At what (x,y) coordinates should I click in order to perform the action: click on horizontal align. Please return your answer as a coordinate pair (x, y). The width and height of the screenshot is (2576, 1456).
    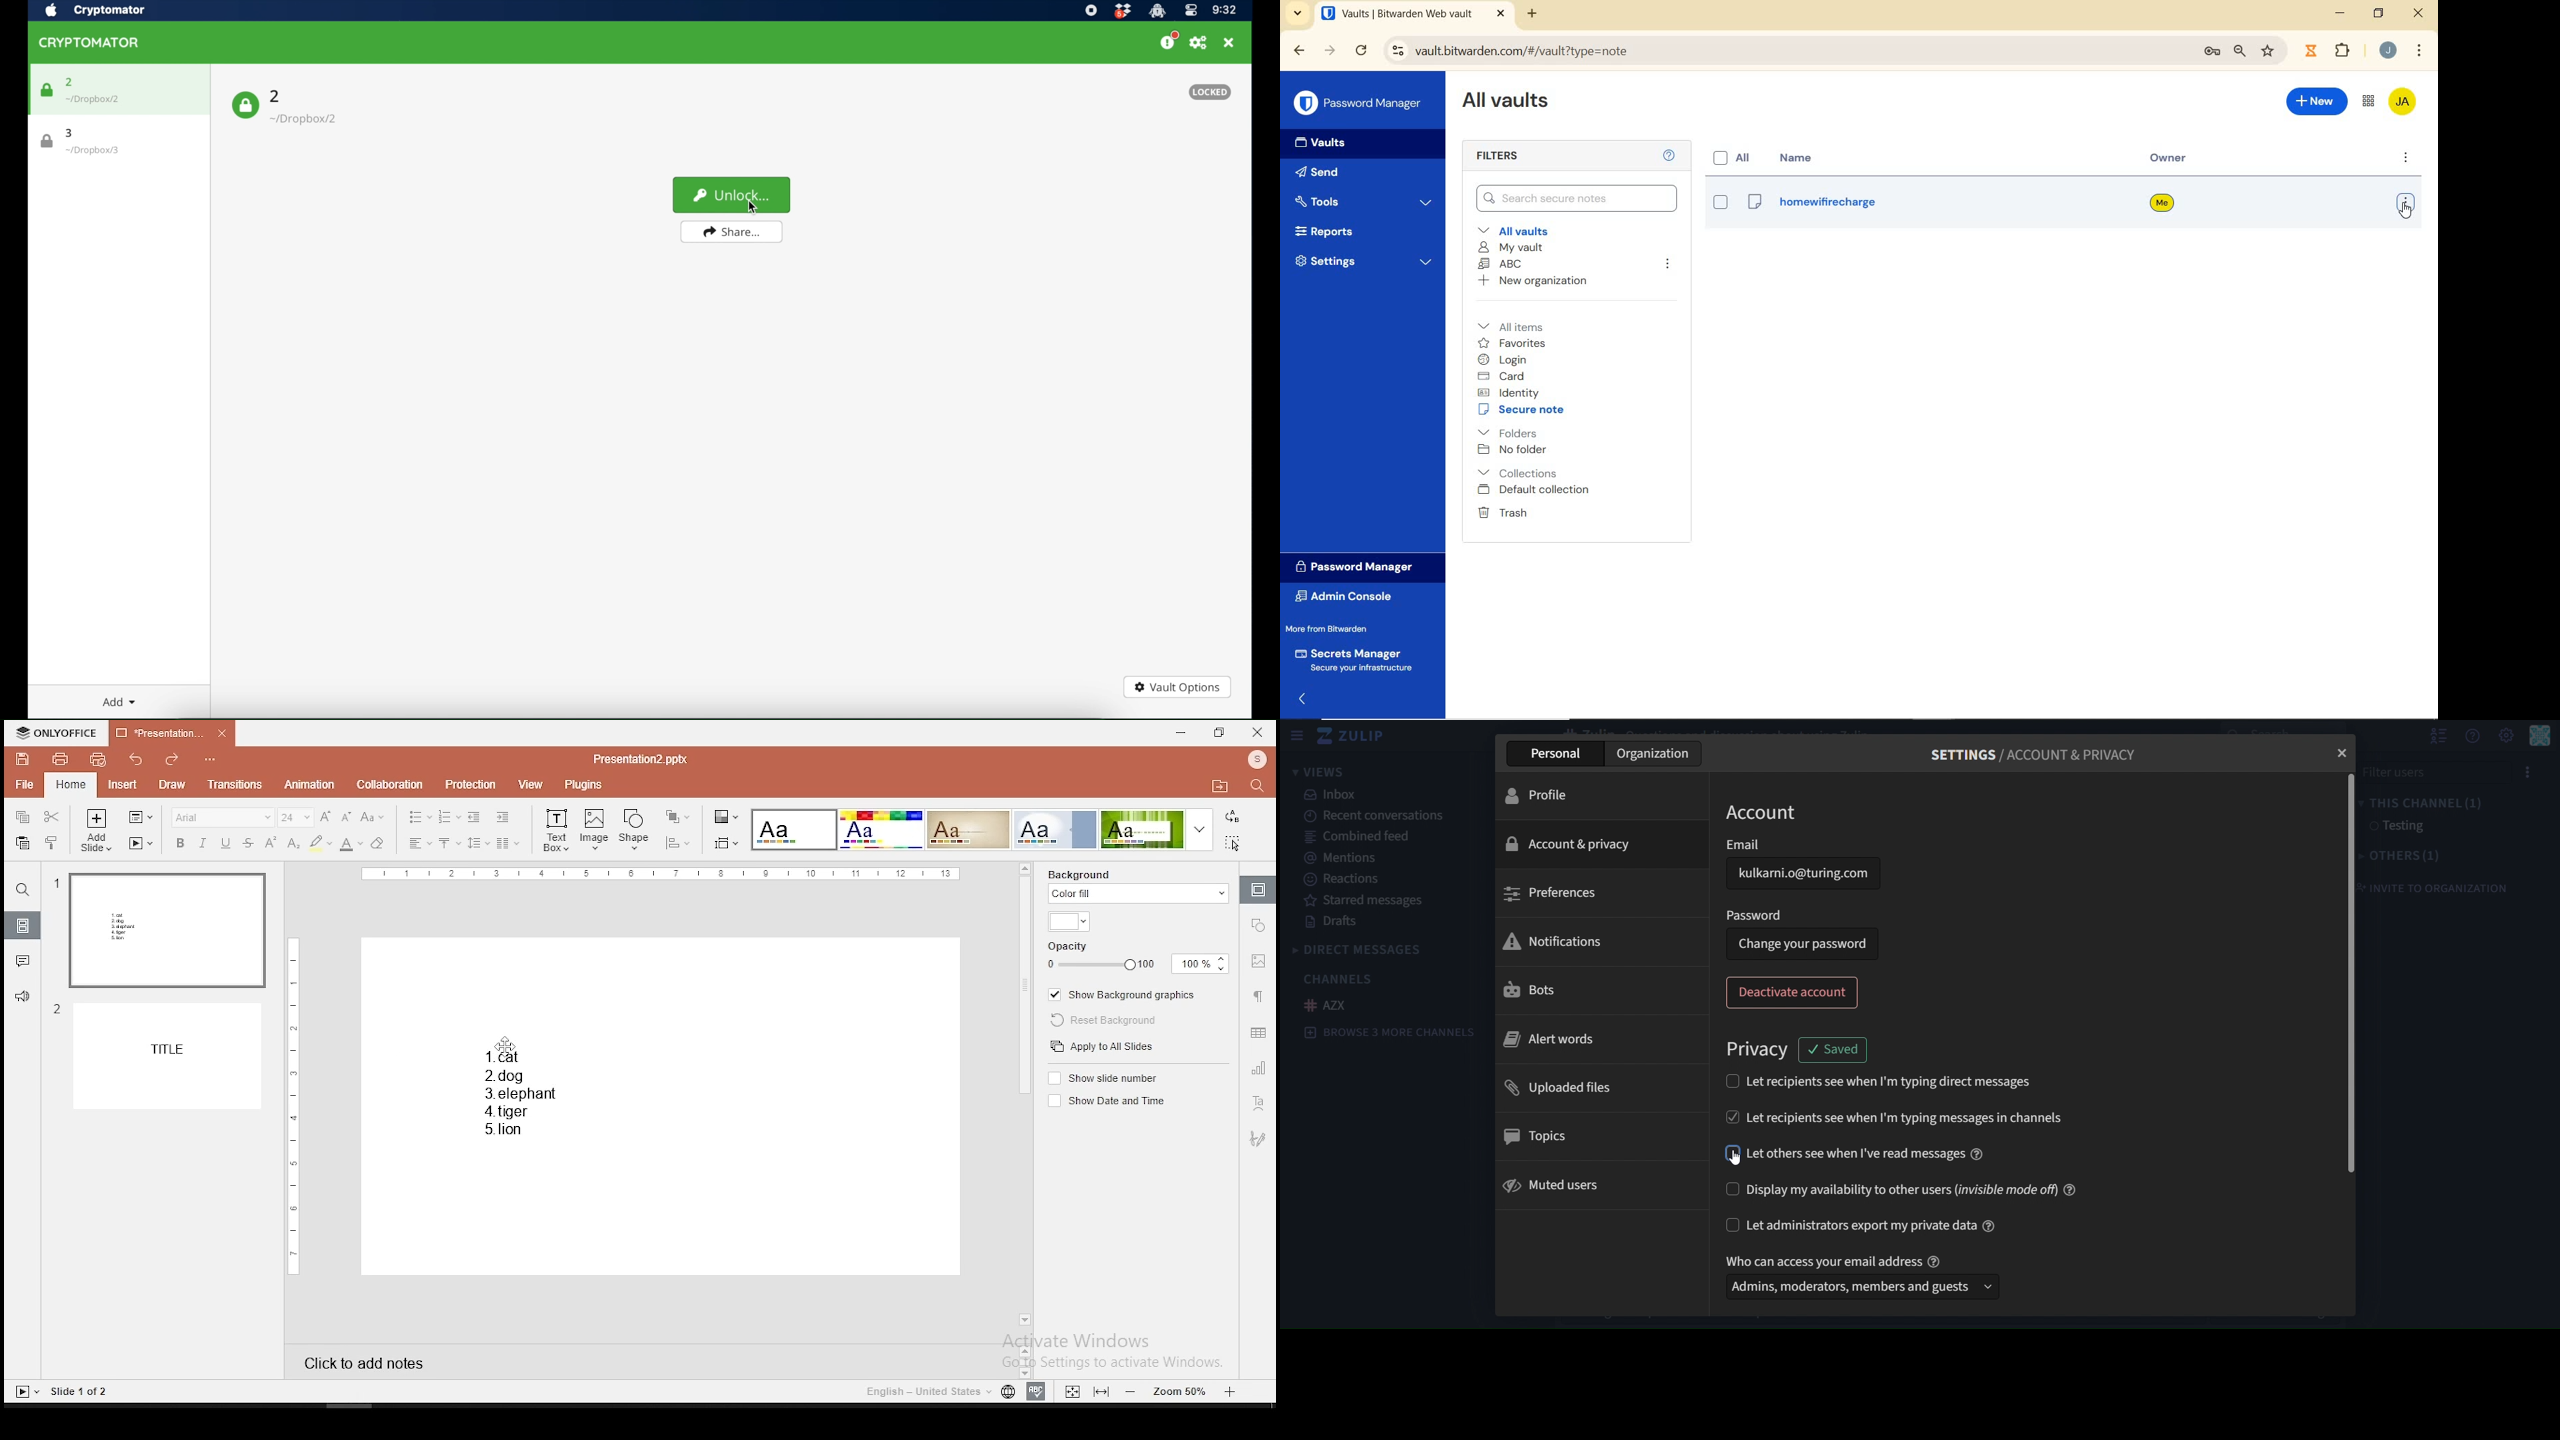
    Looking at the image, I should click on (419, 844).